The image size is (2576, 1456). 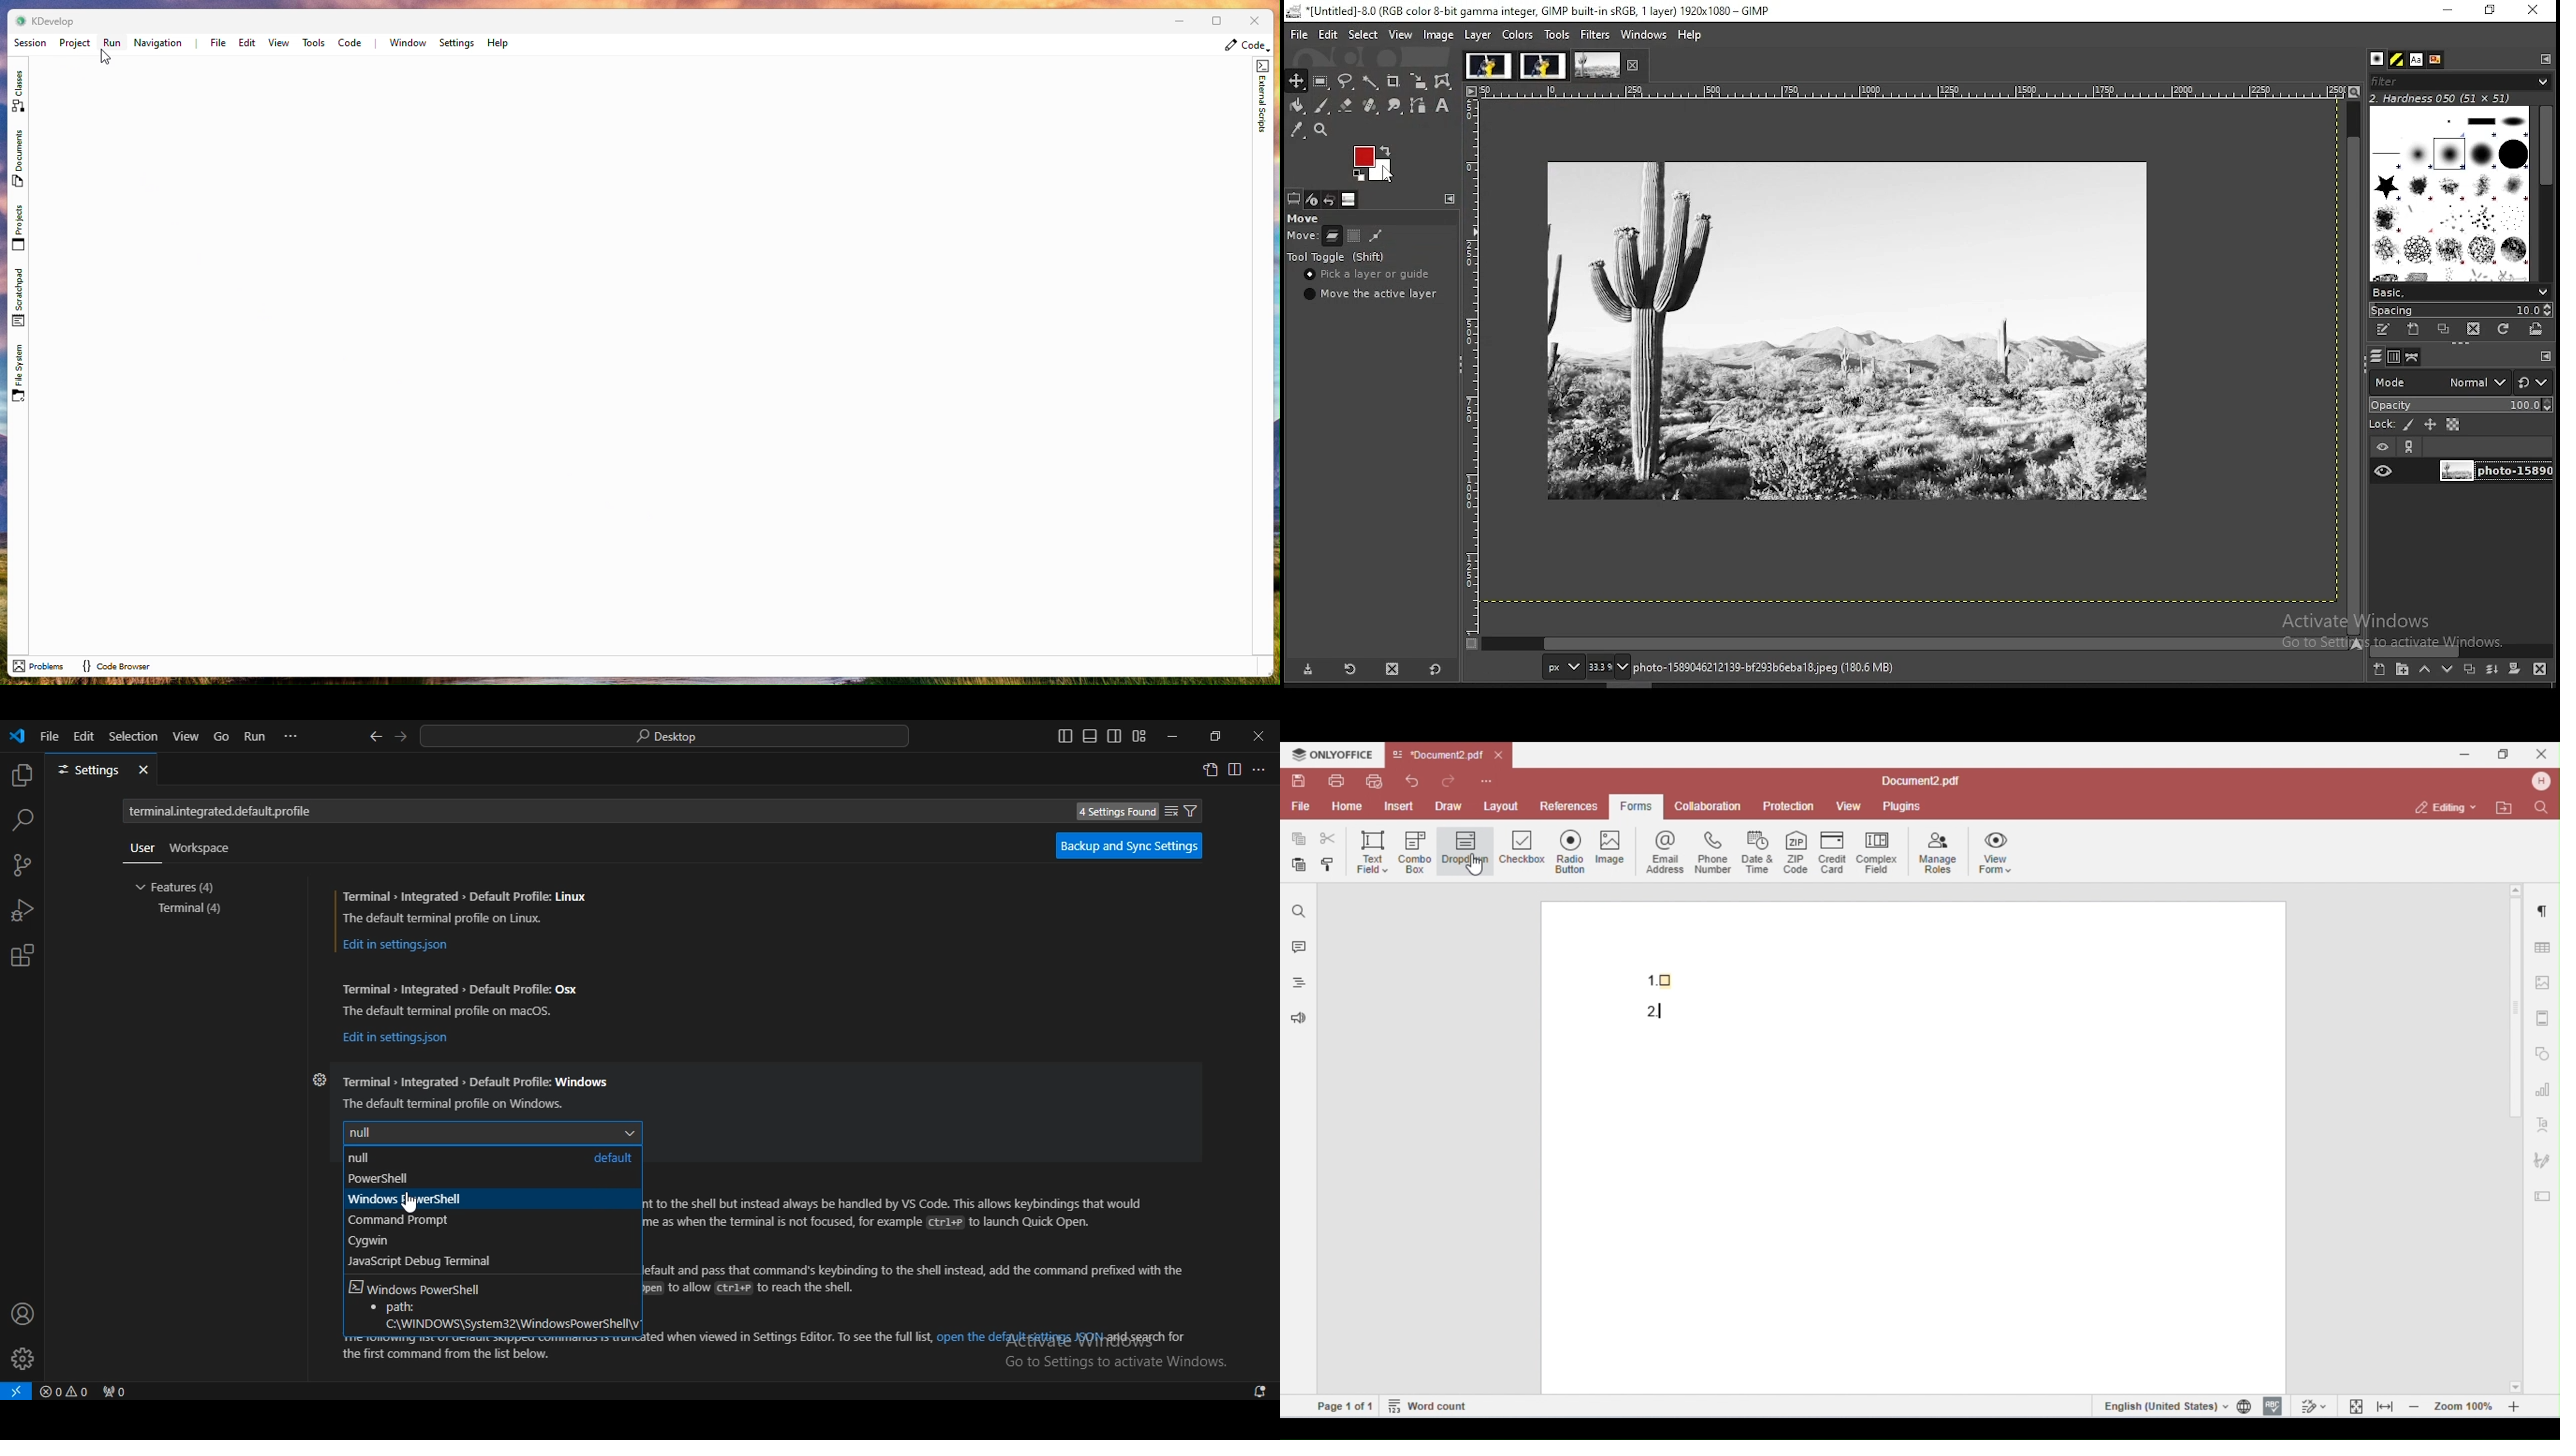 What do you see at coordinates (2458, 291) in the screenshot?
I see `select brush preset` at bounding box center [2458, 291].